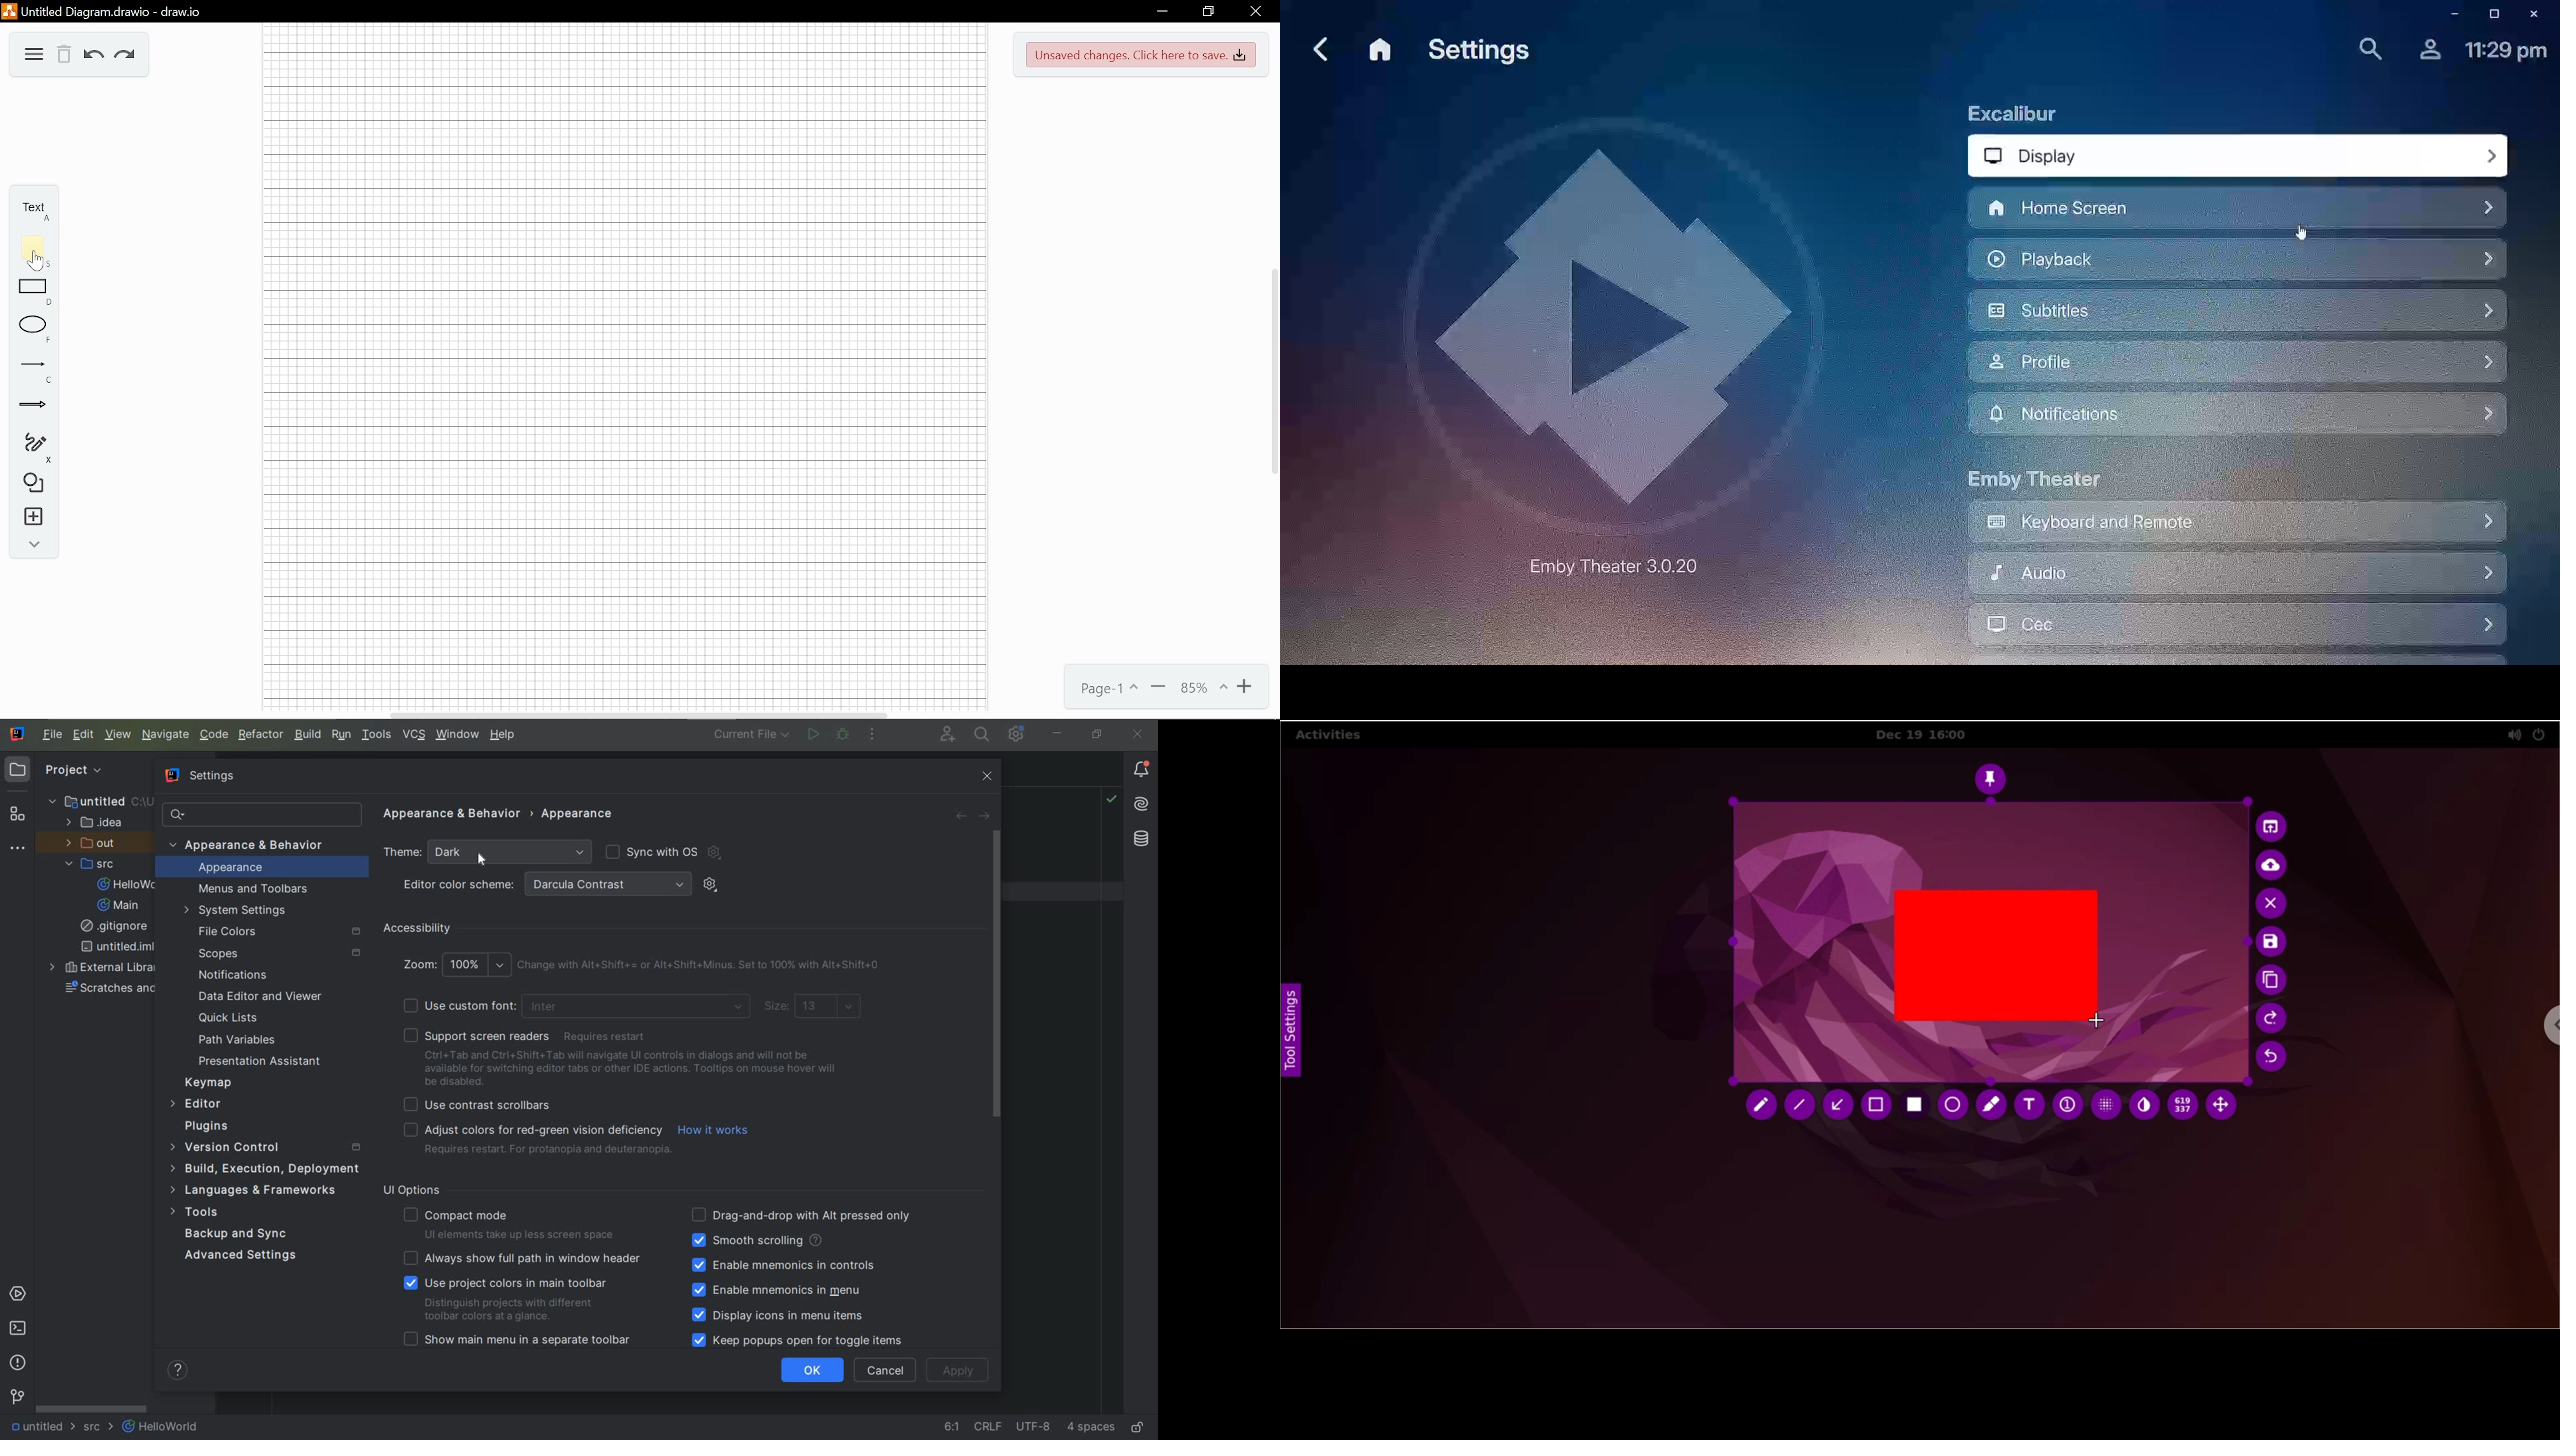  I want to click on Unsaved changes. Click here to save, so click(1142, 54).